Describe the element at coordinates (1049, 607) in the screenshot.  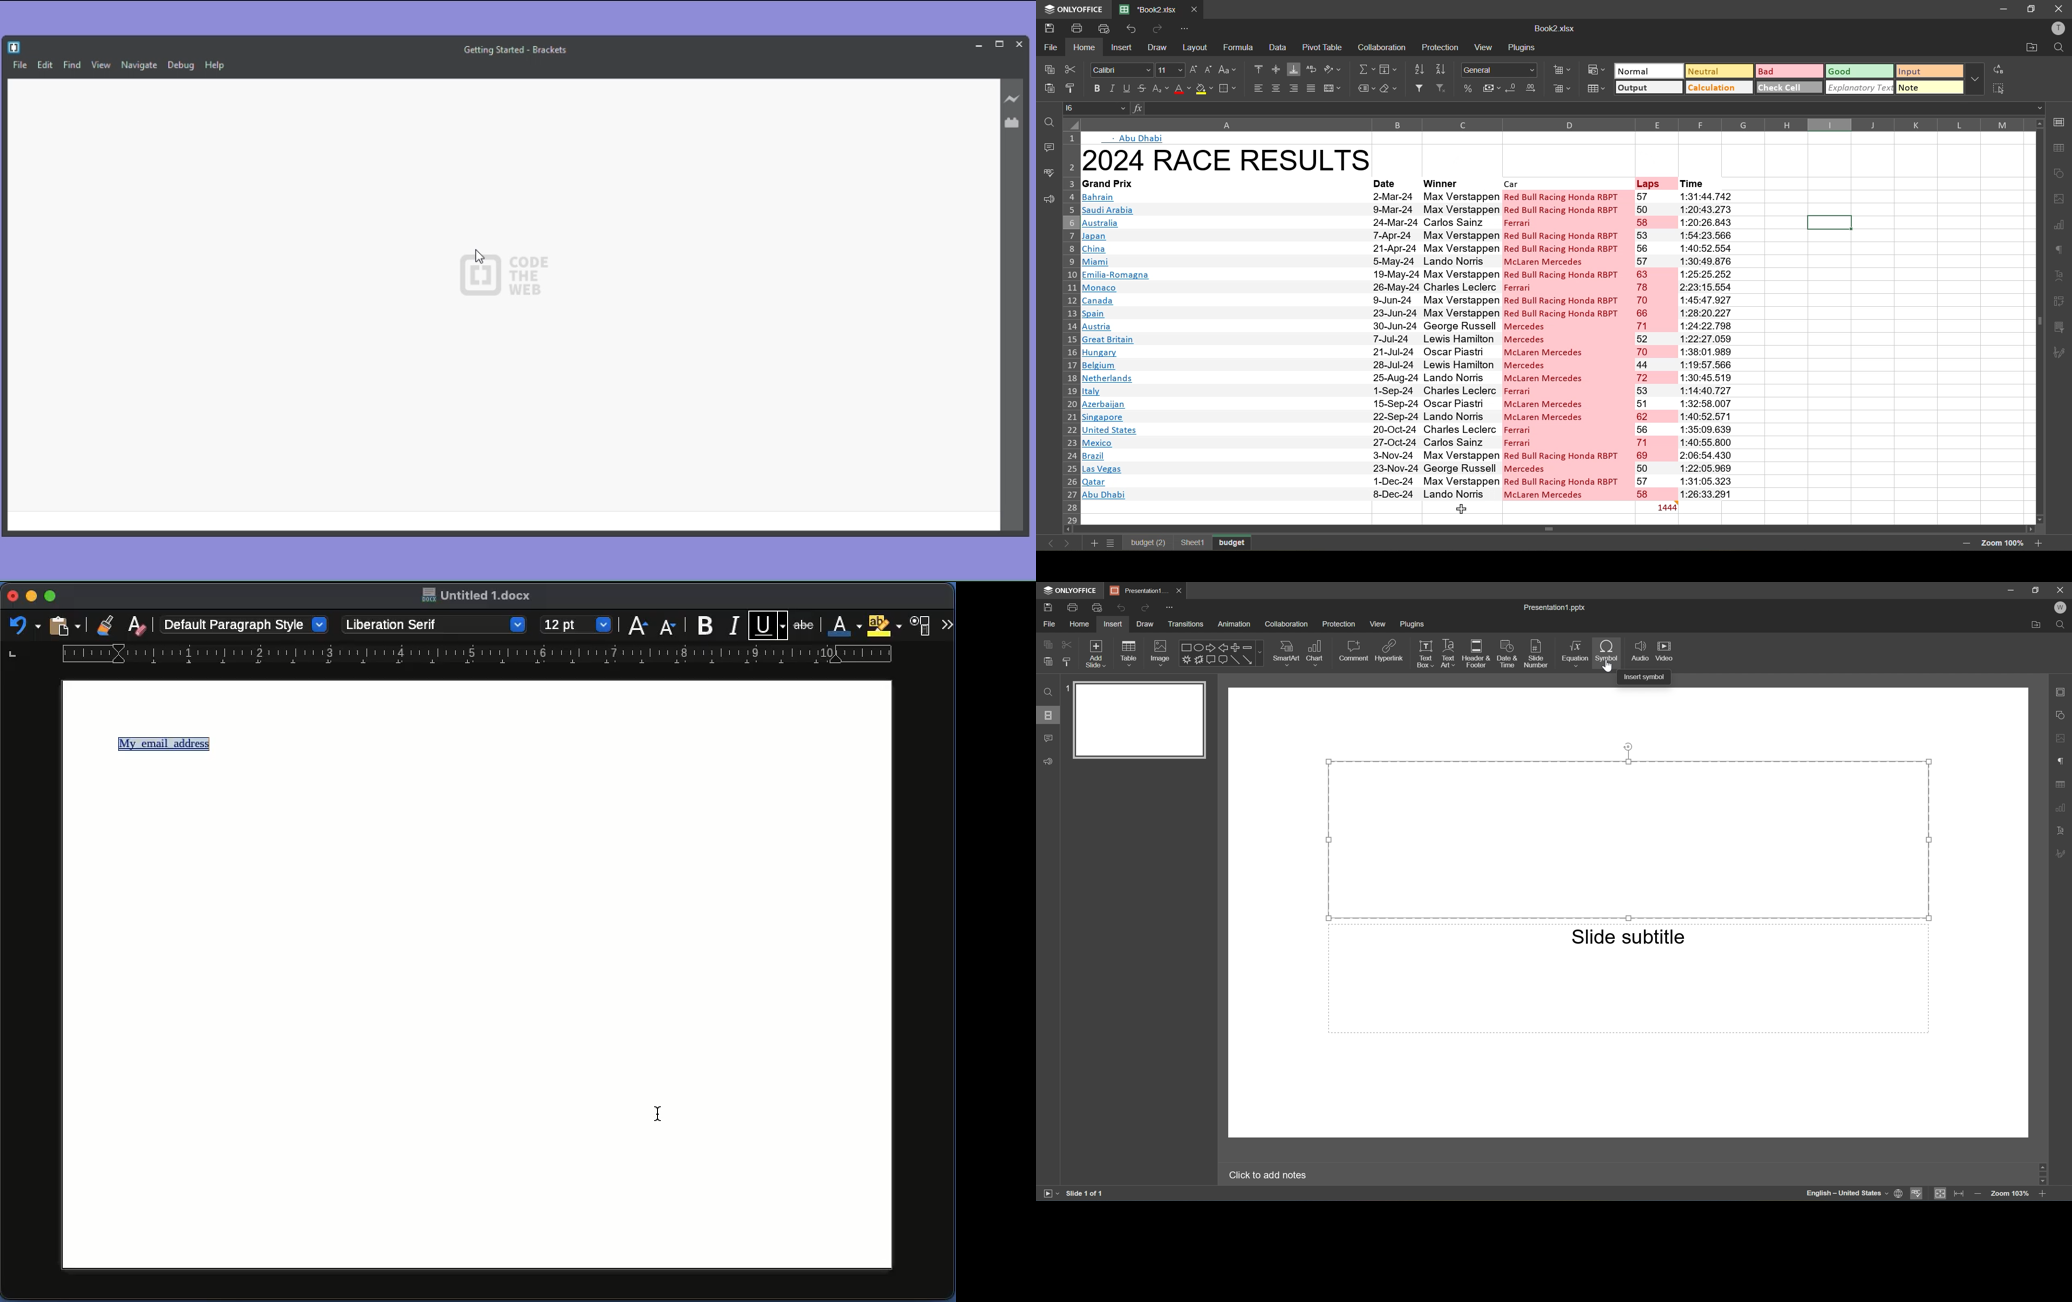
I see `Save` at that location.